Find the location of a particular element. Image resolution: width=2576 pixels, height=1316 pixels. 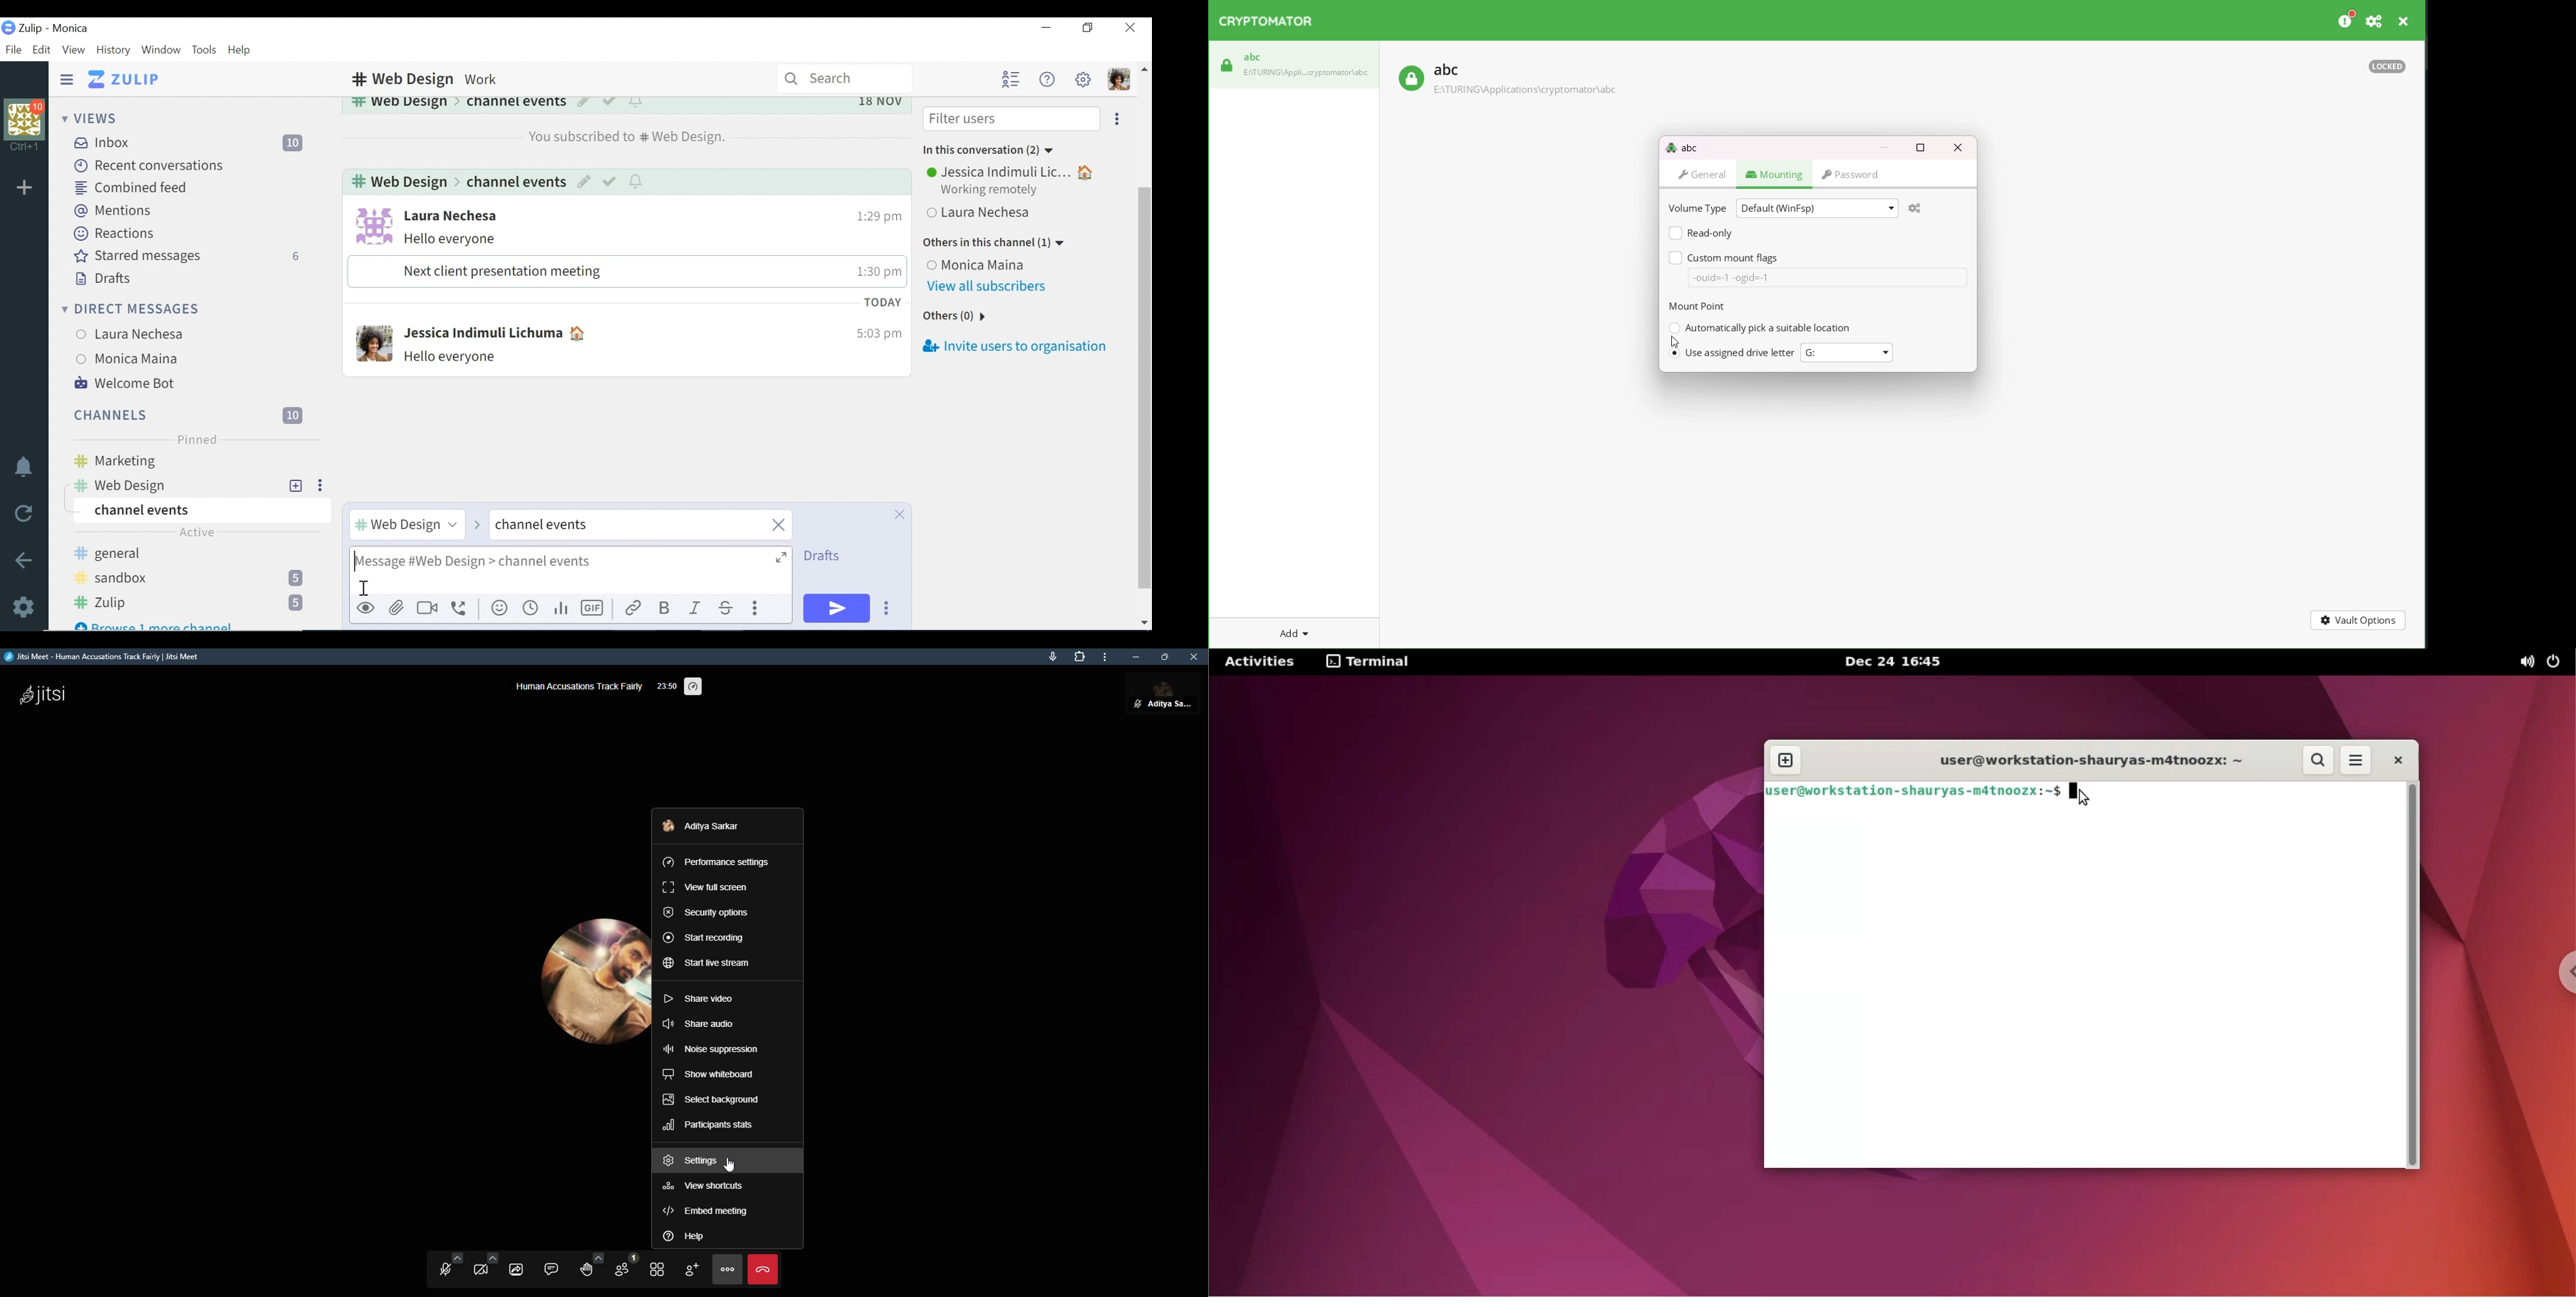

general Channel is located at coordinates (193, 555).